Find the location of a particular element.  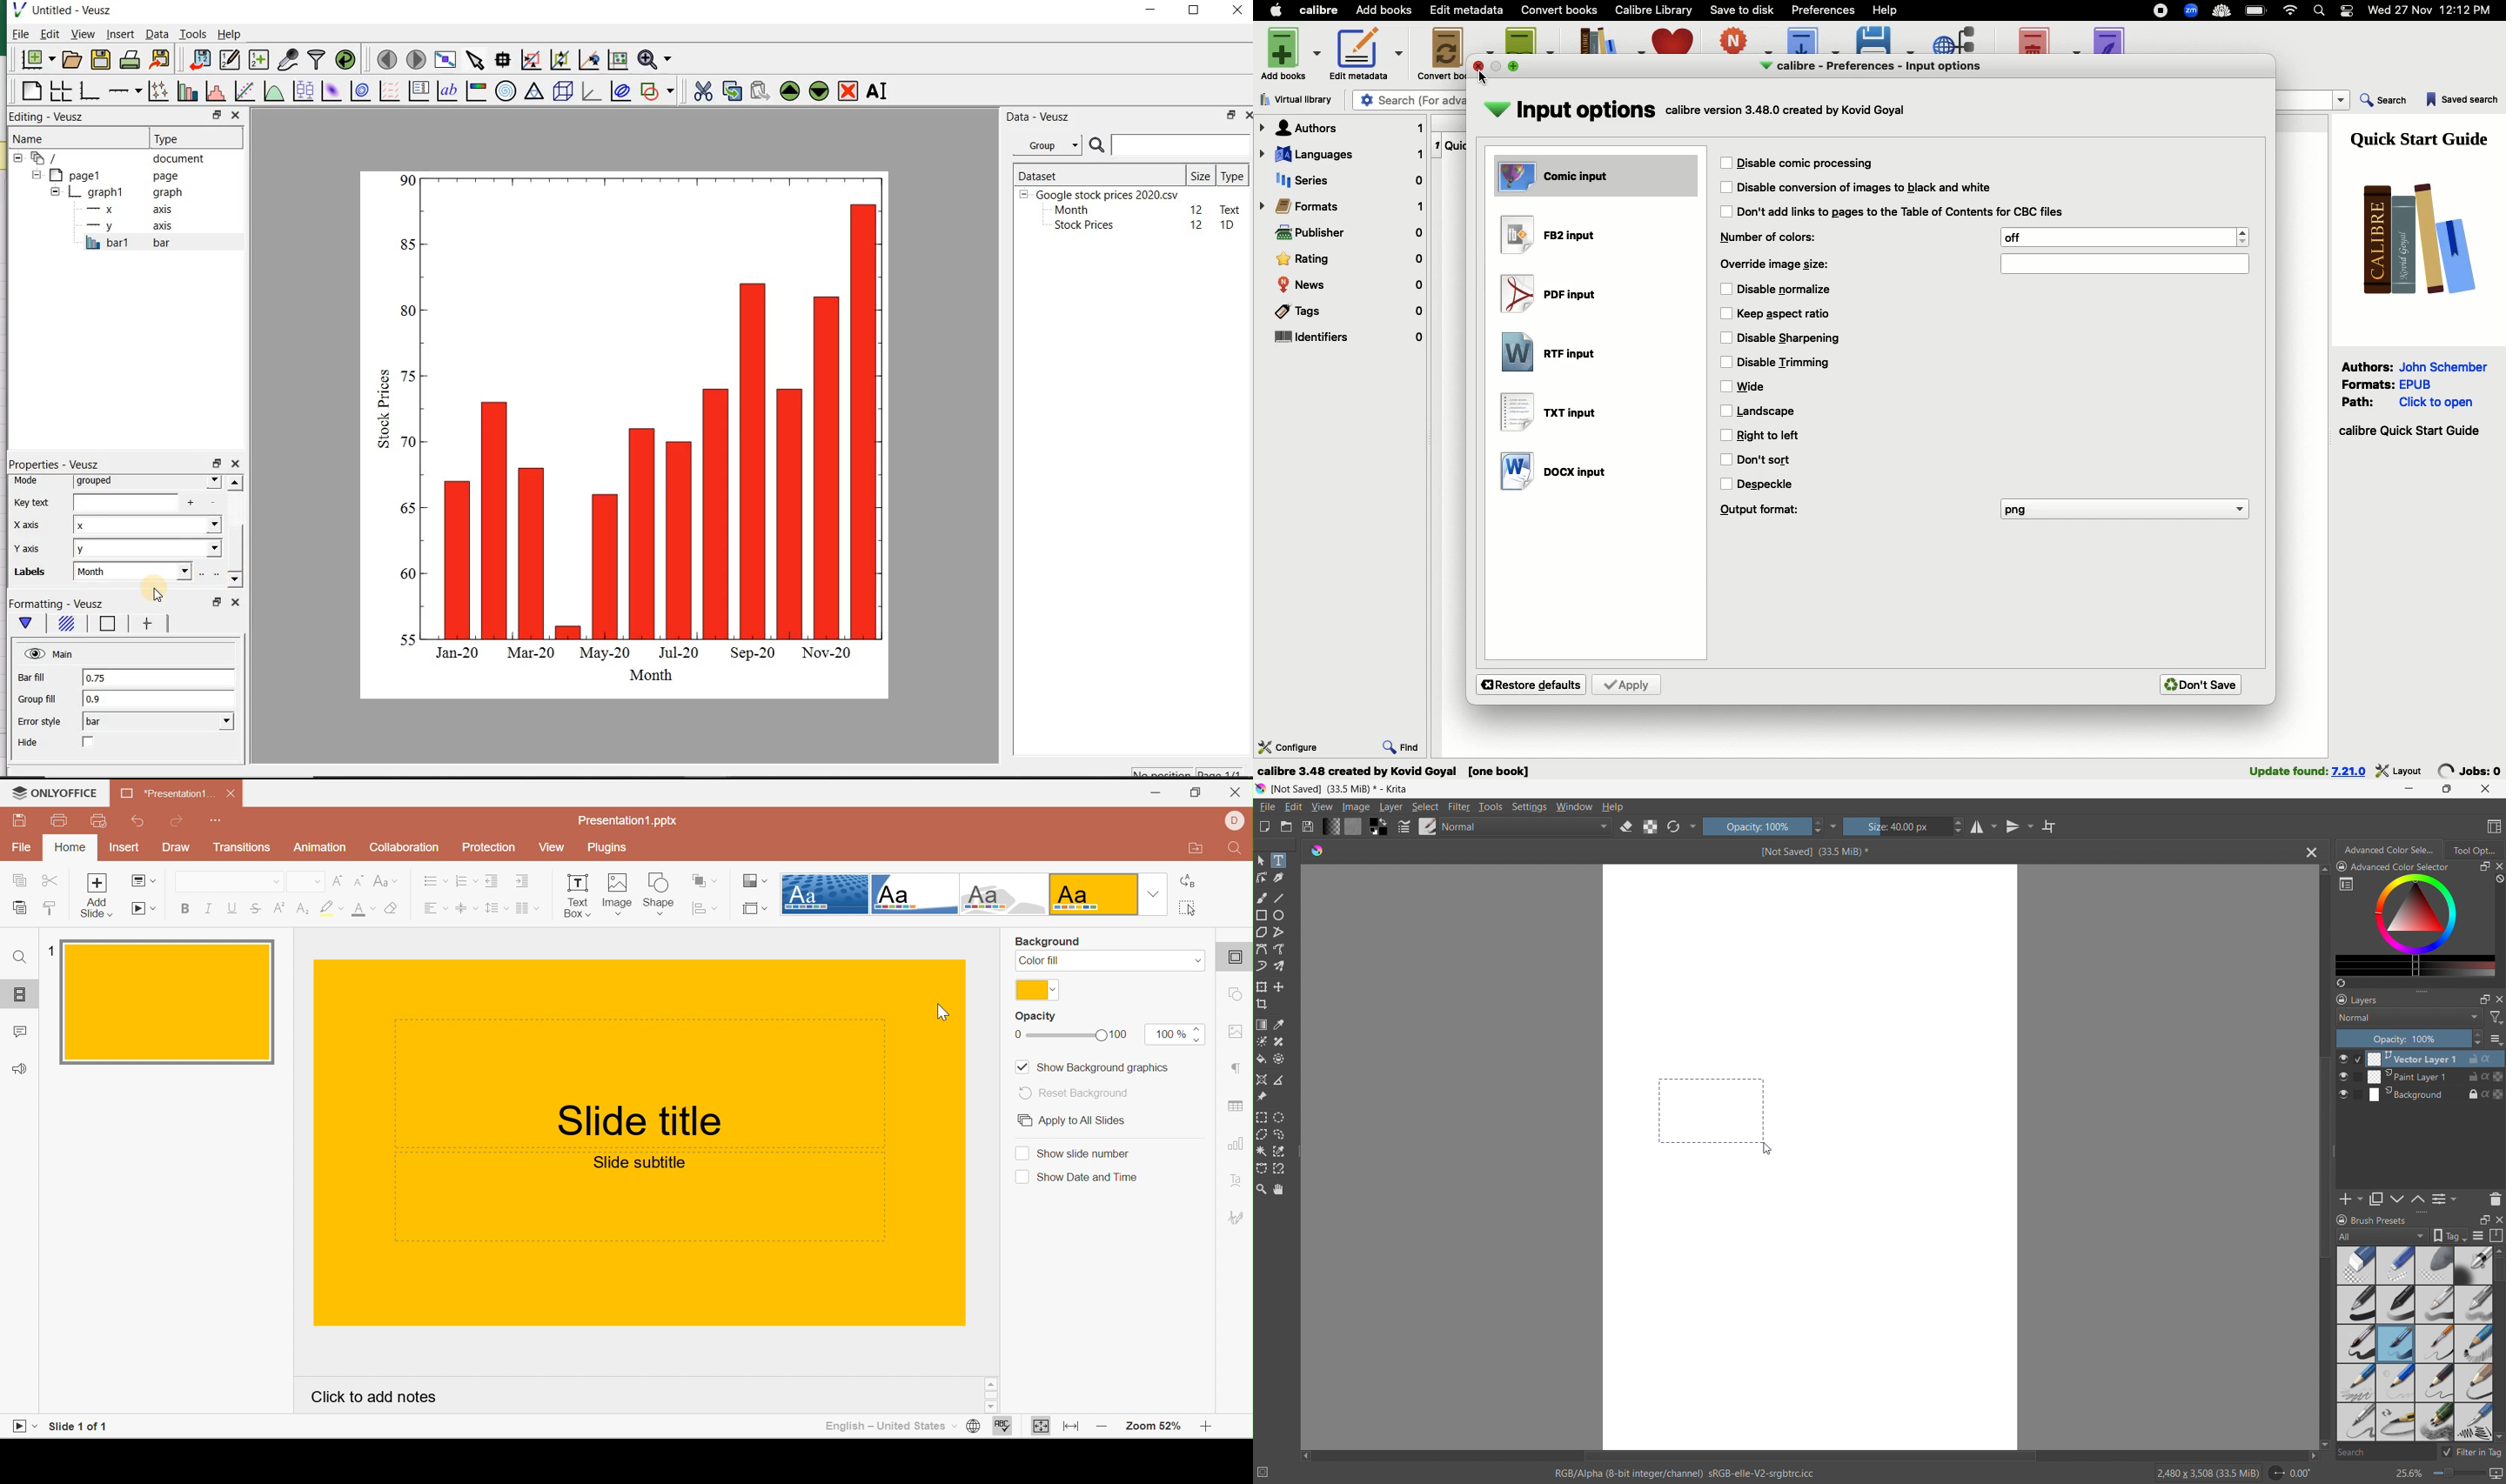

polar graph is located at coordinates (505, 90).